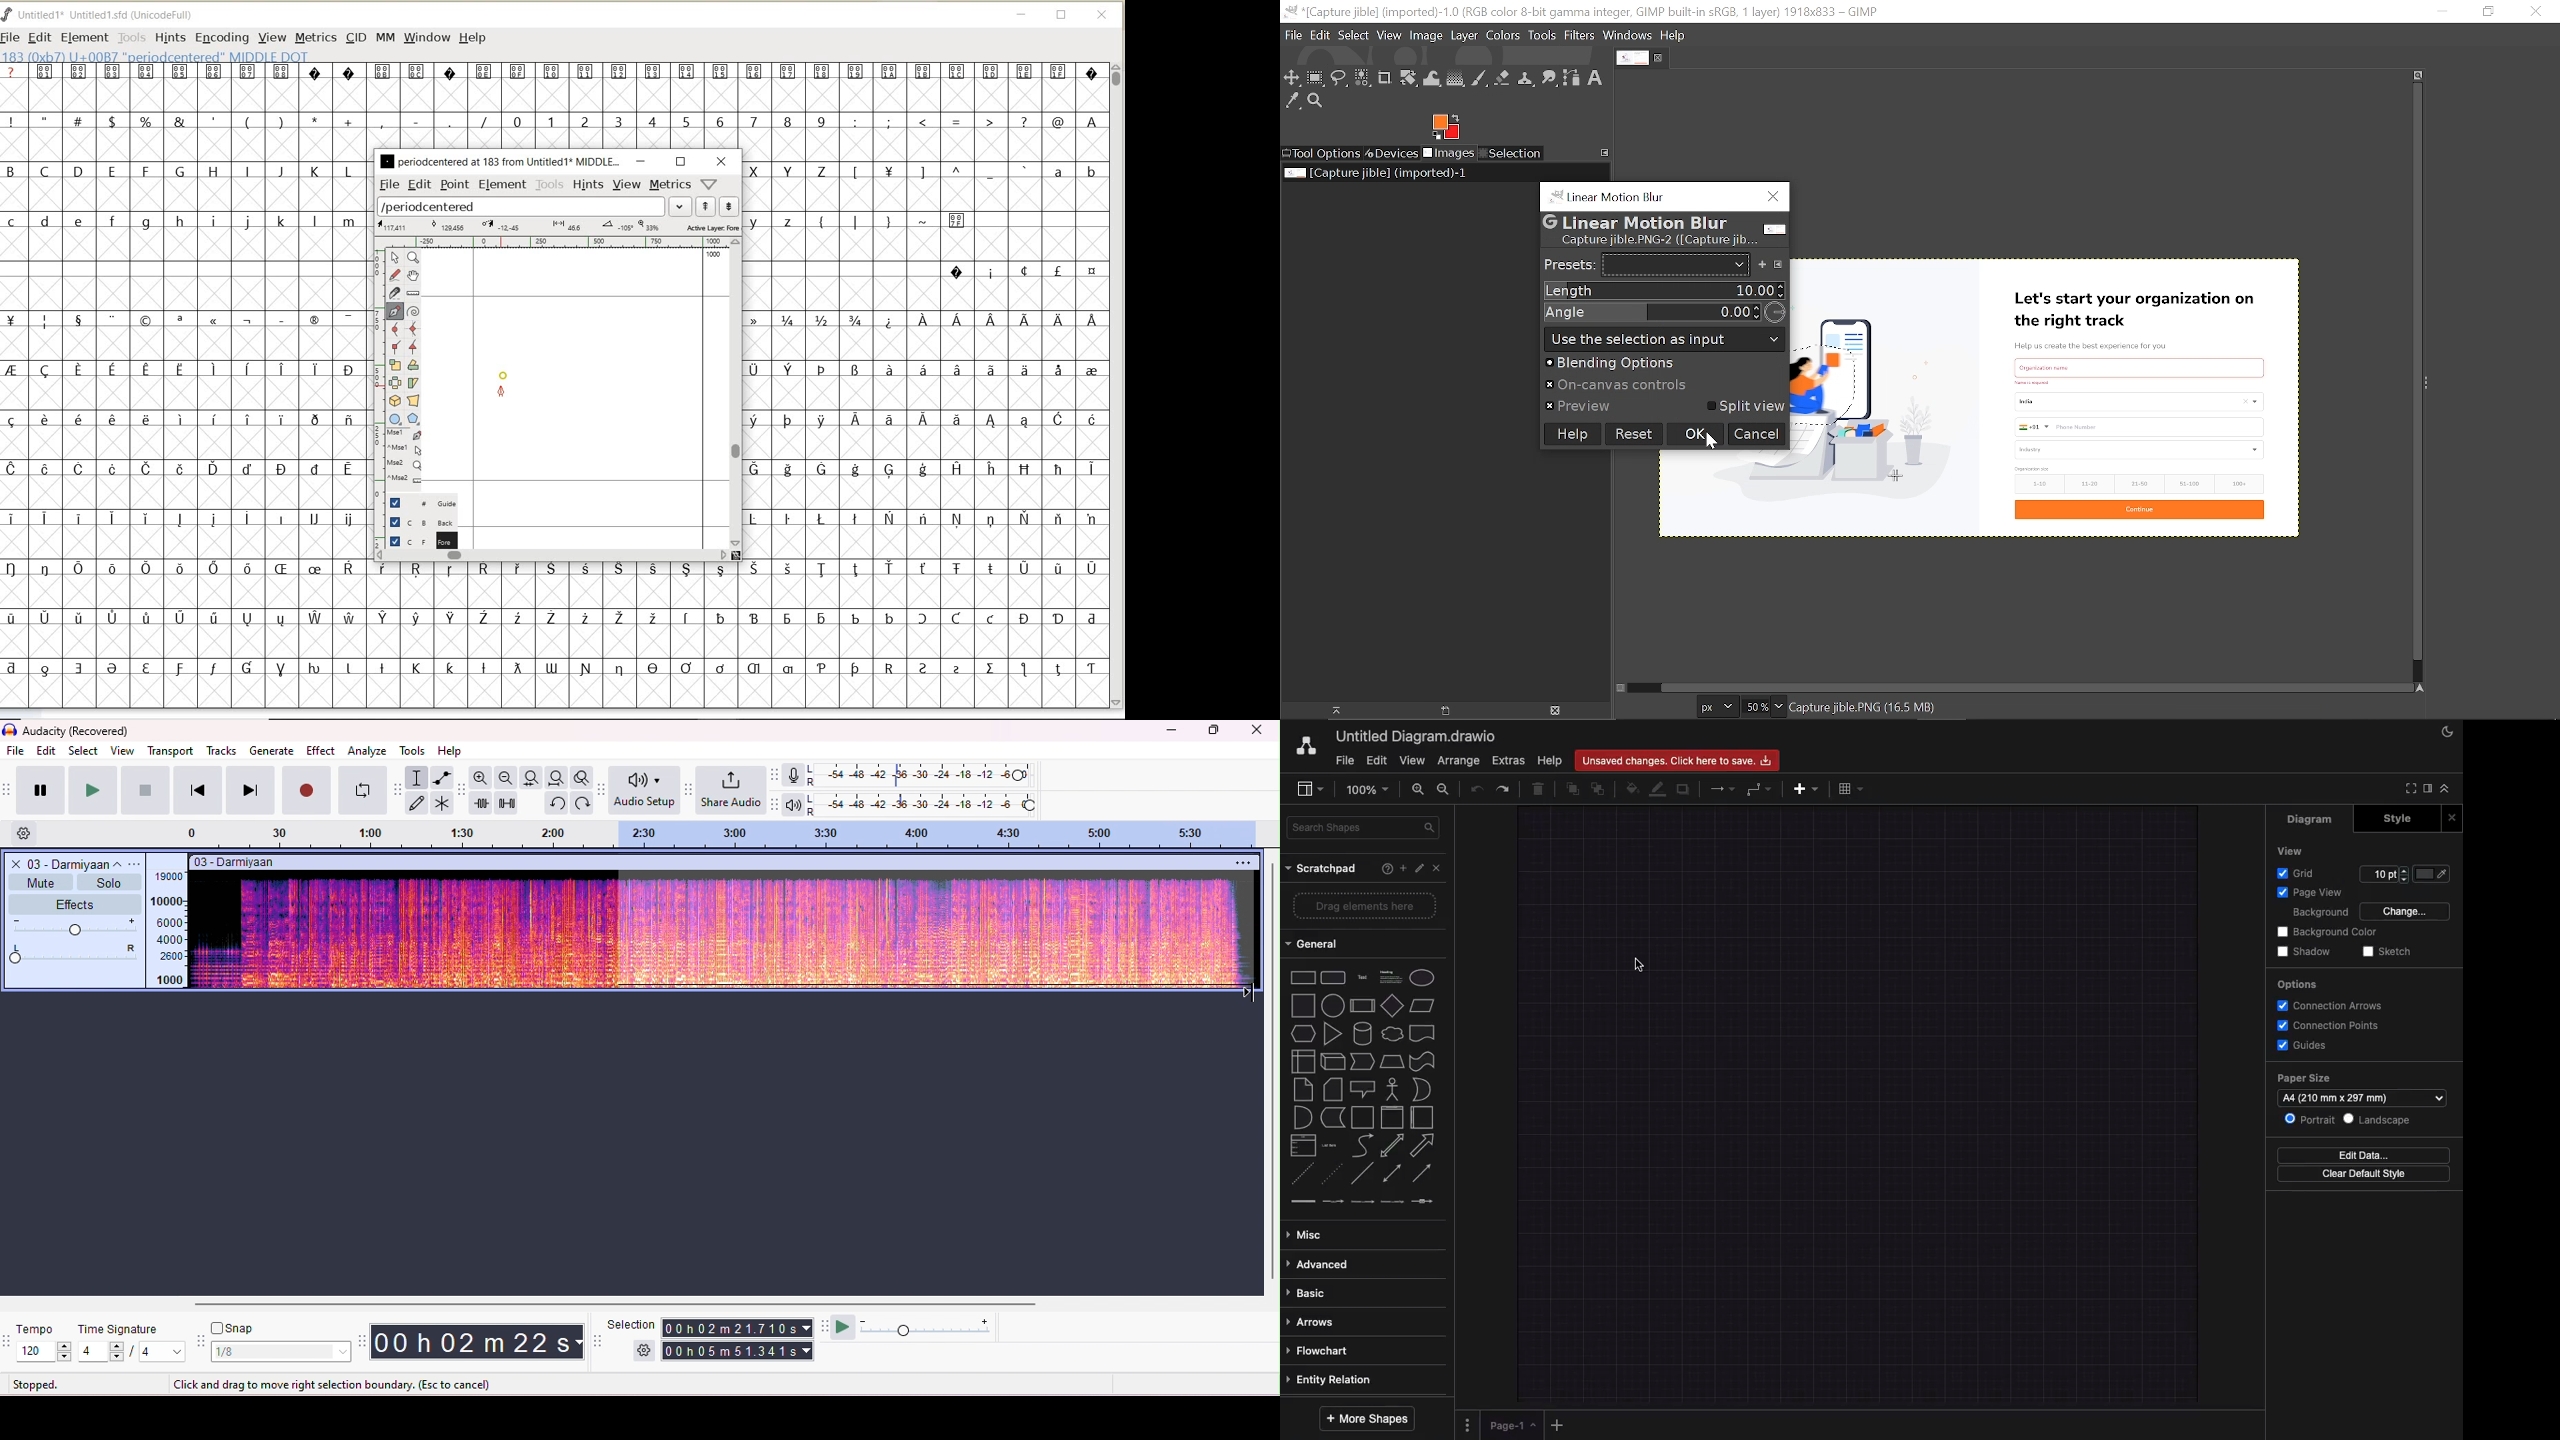 The image size is (2576, 1456). I want to click on lowercase letters, so click(1074, 174).